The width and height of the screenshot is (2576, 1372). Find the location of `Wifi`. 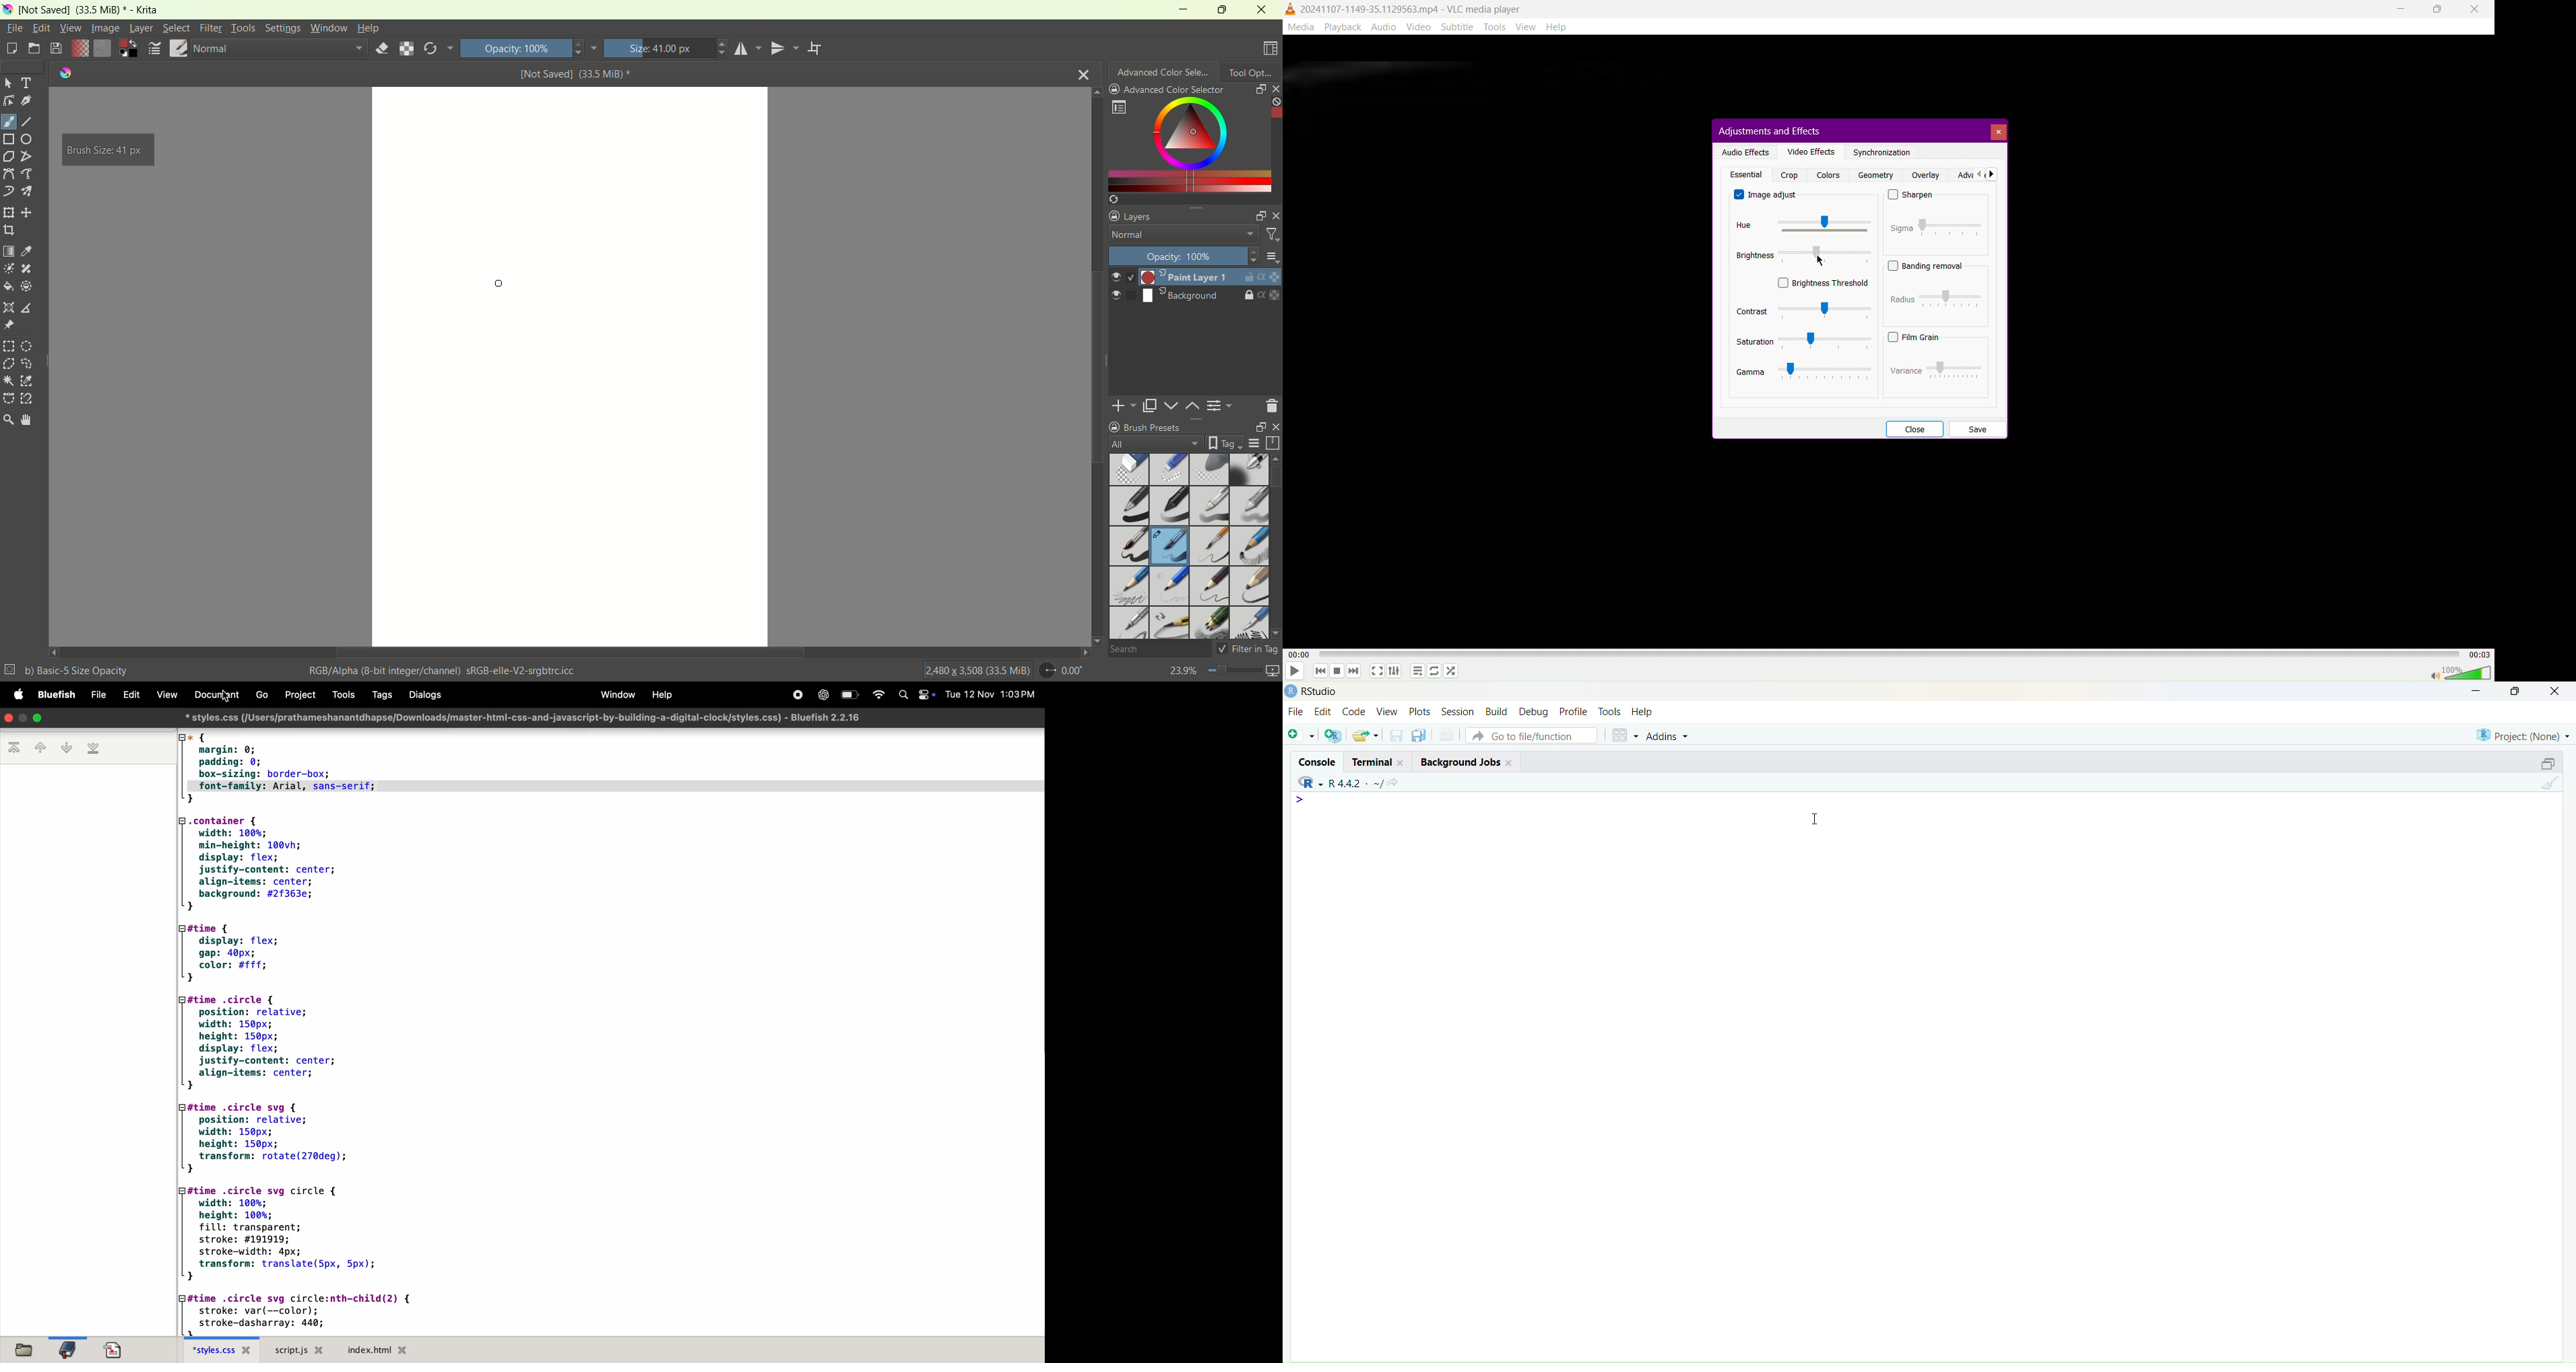

Wifi is located at coordinates (880, 695).